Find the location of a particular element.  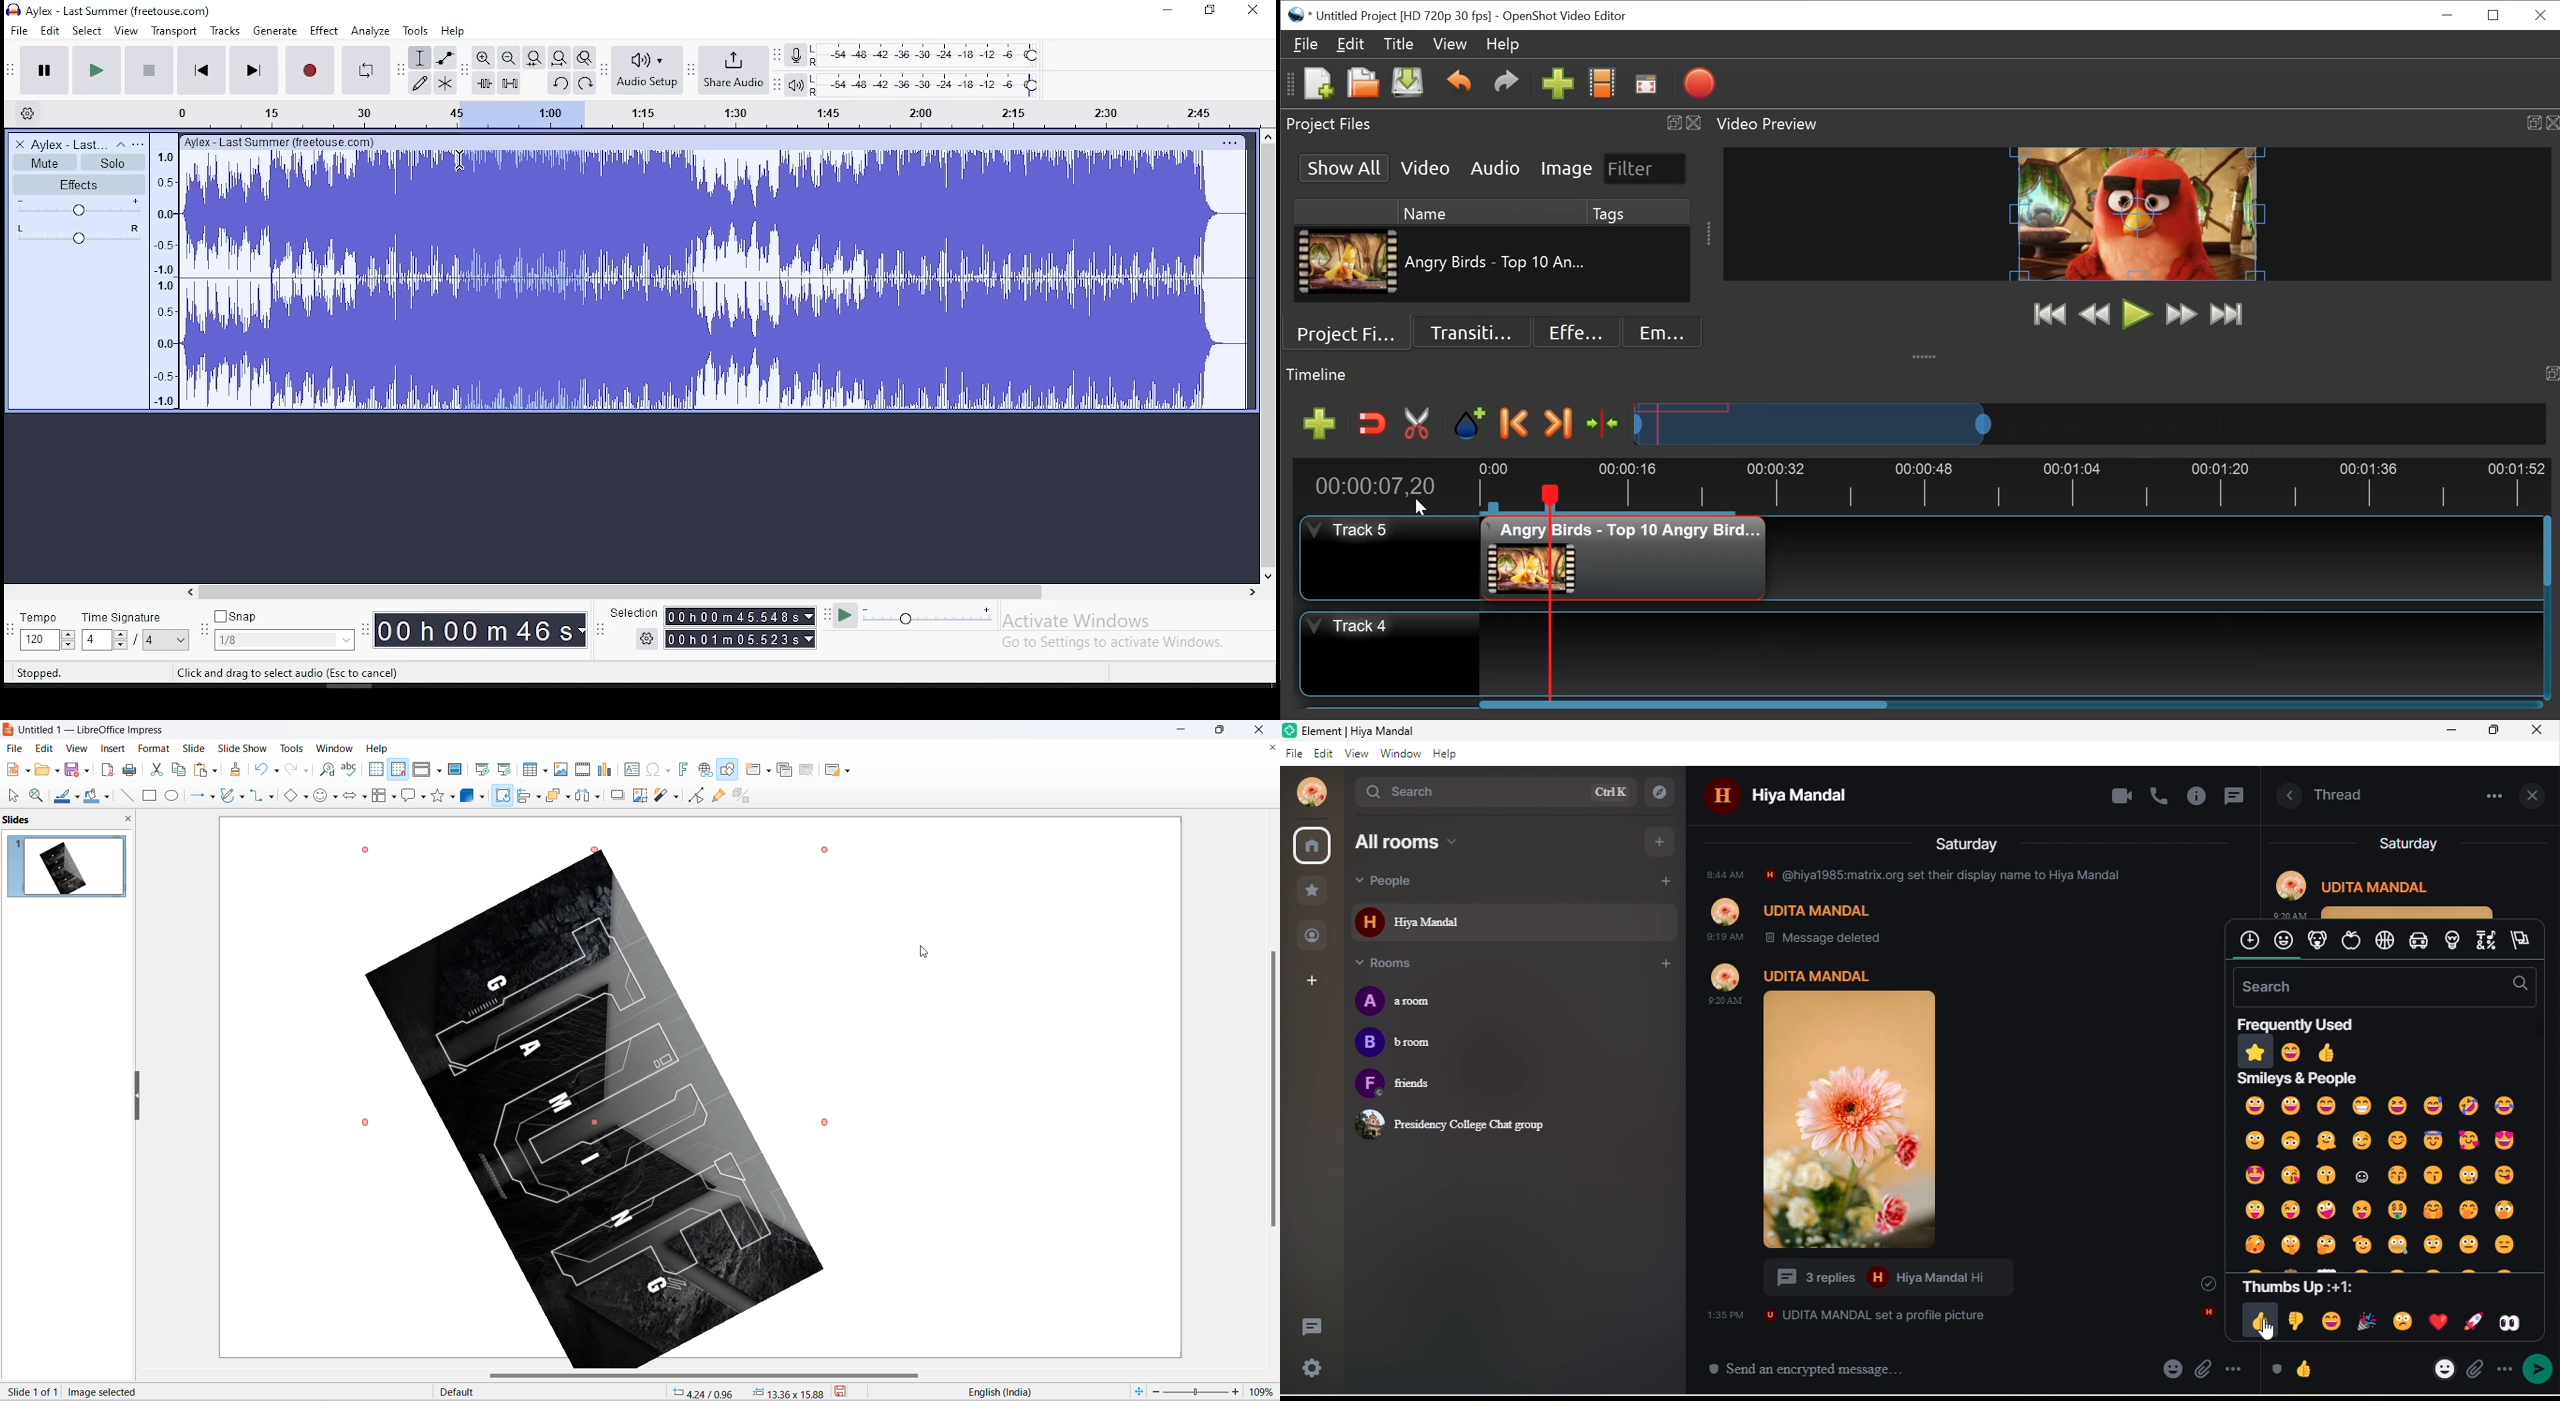

emoji is located at coordinates (2298, 1368).